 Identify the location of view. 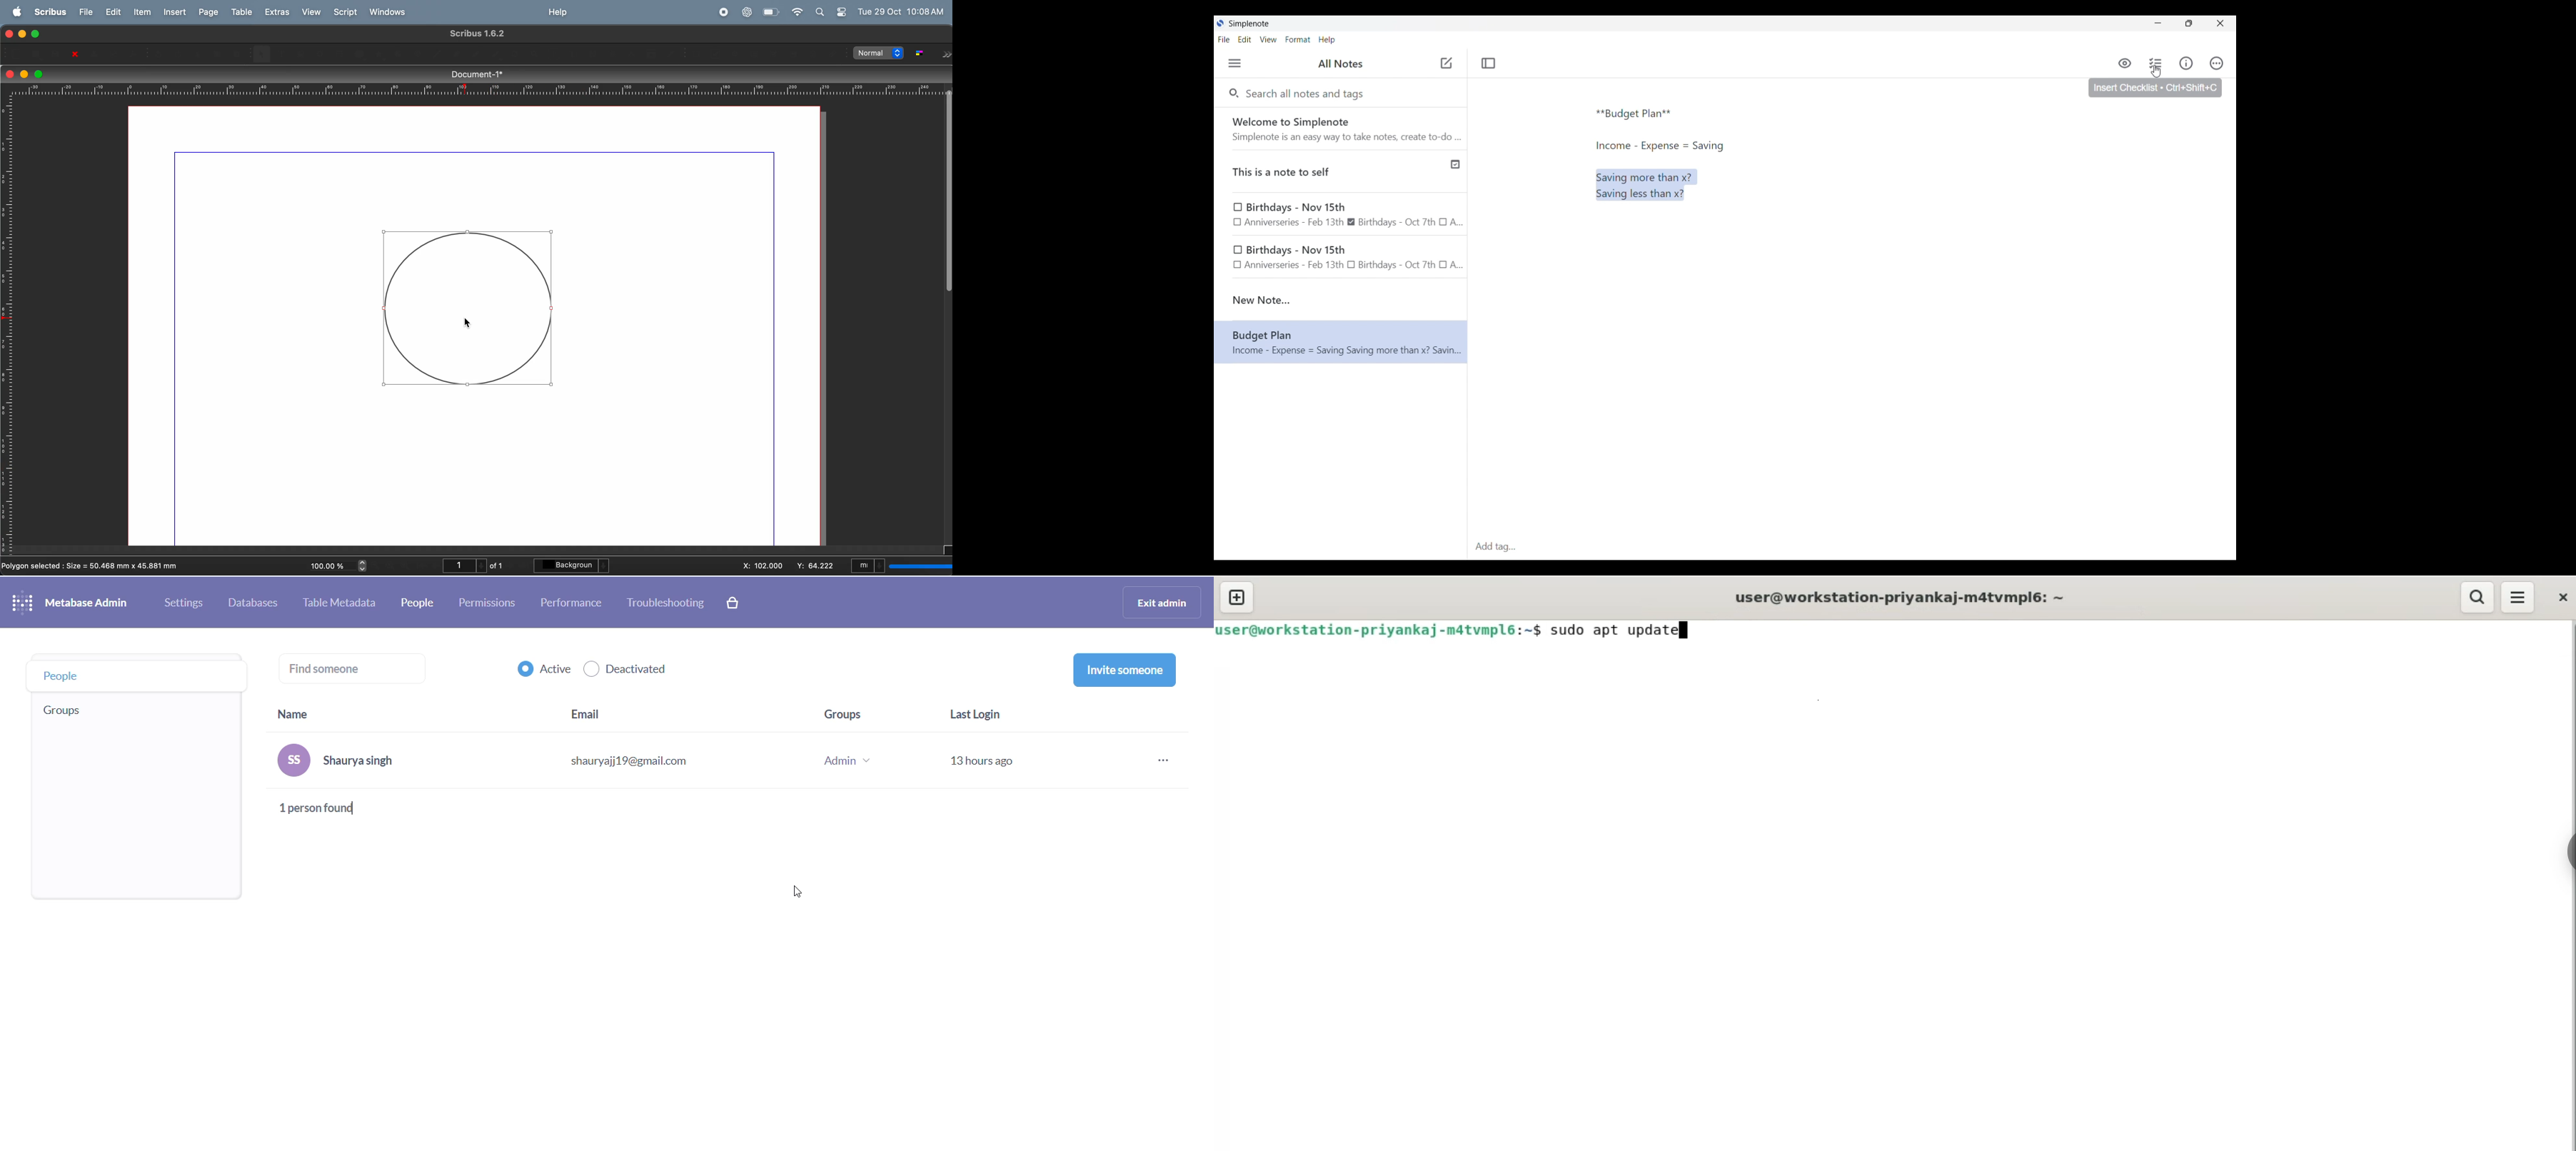
(312, 12).